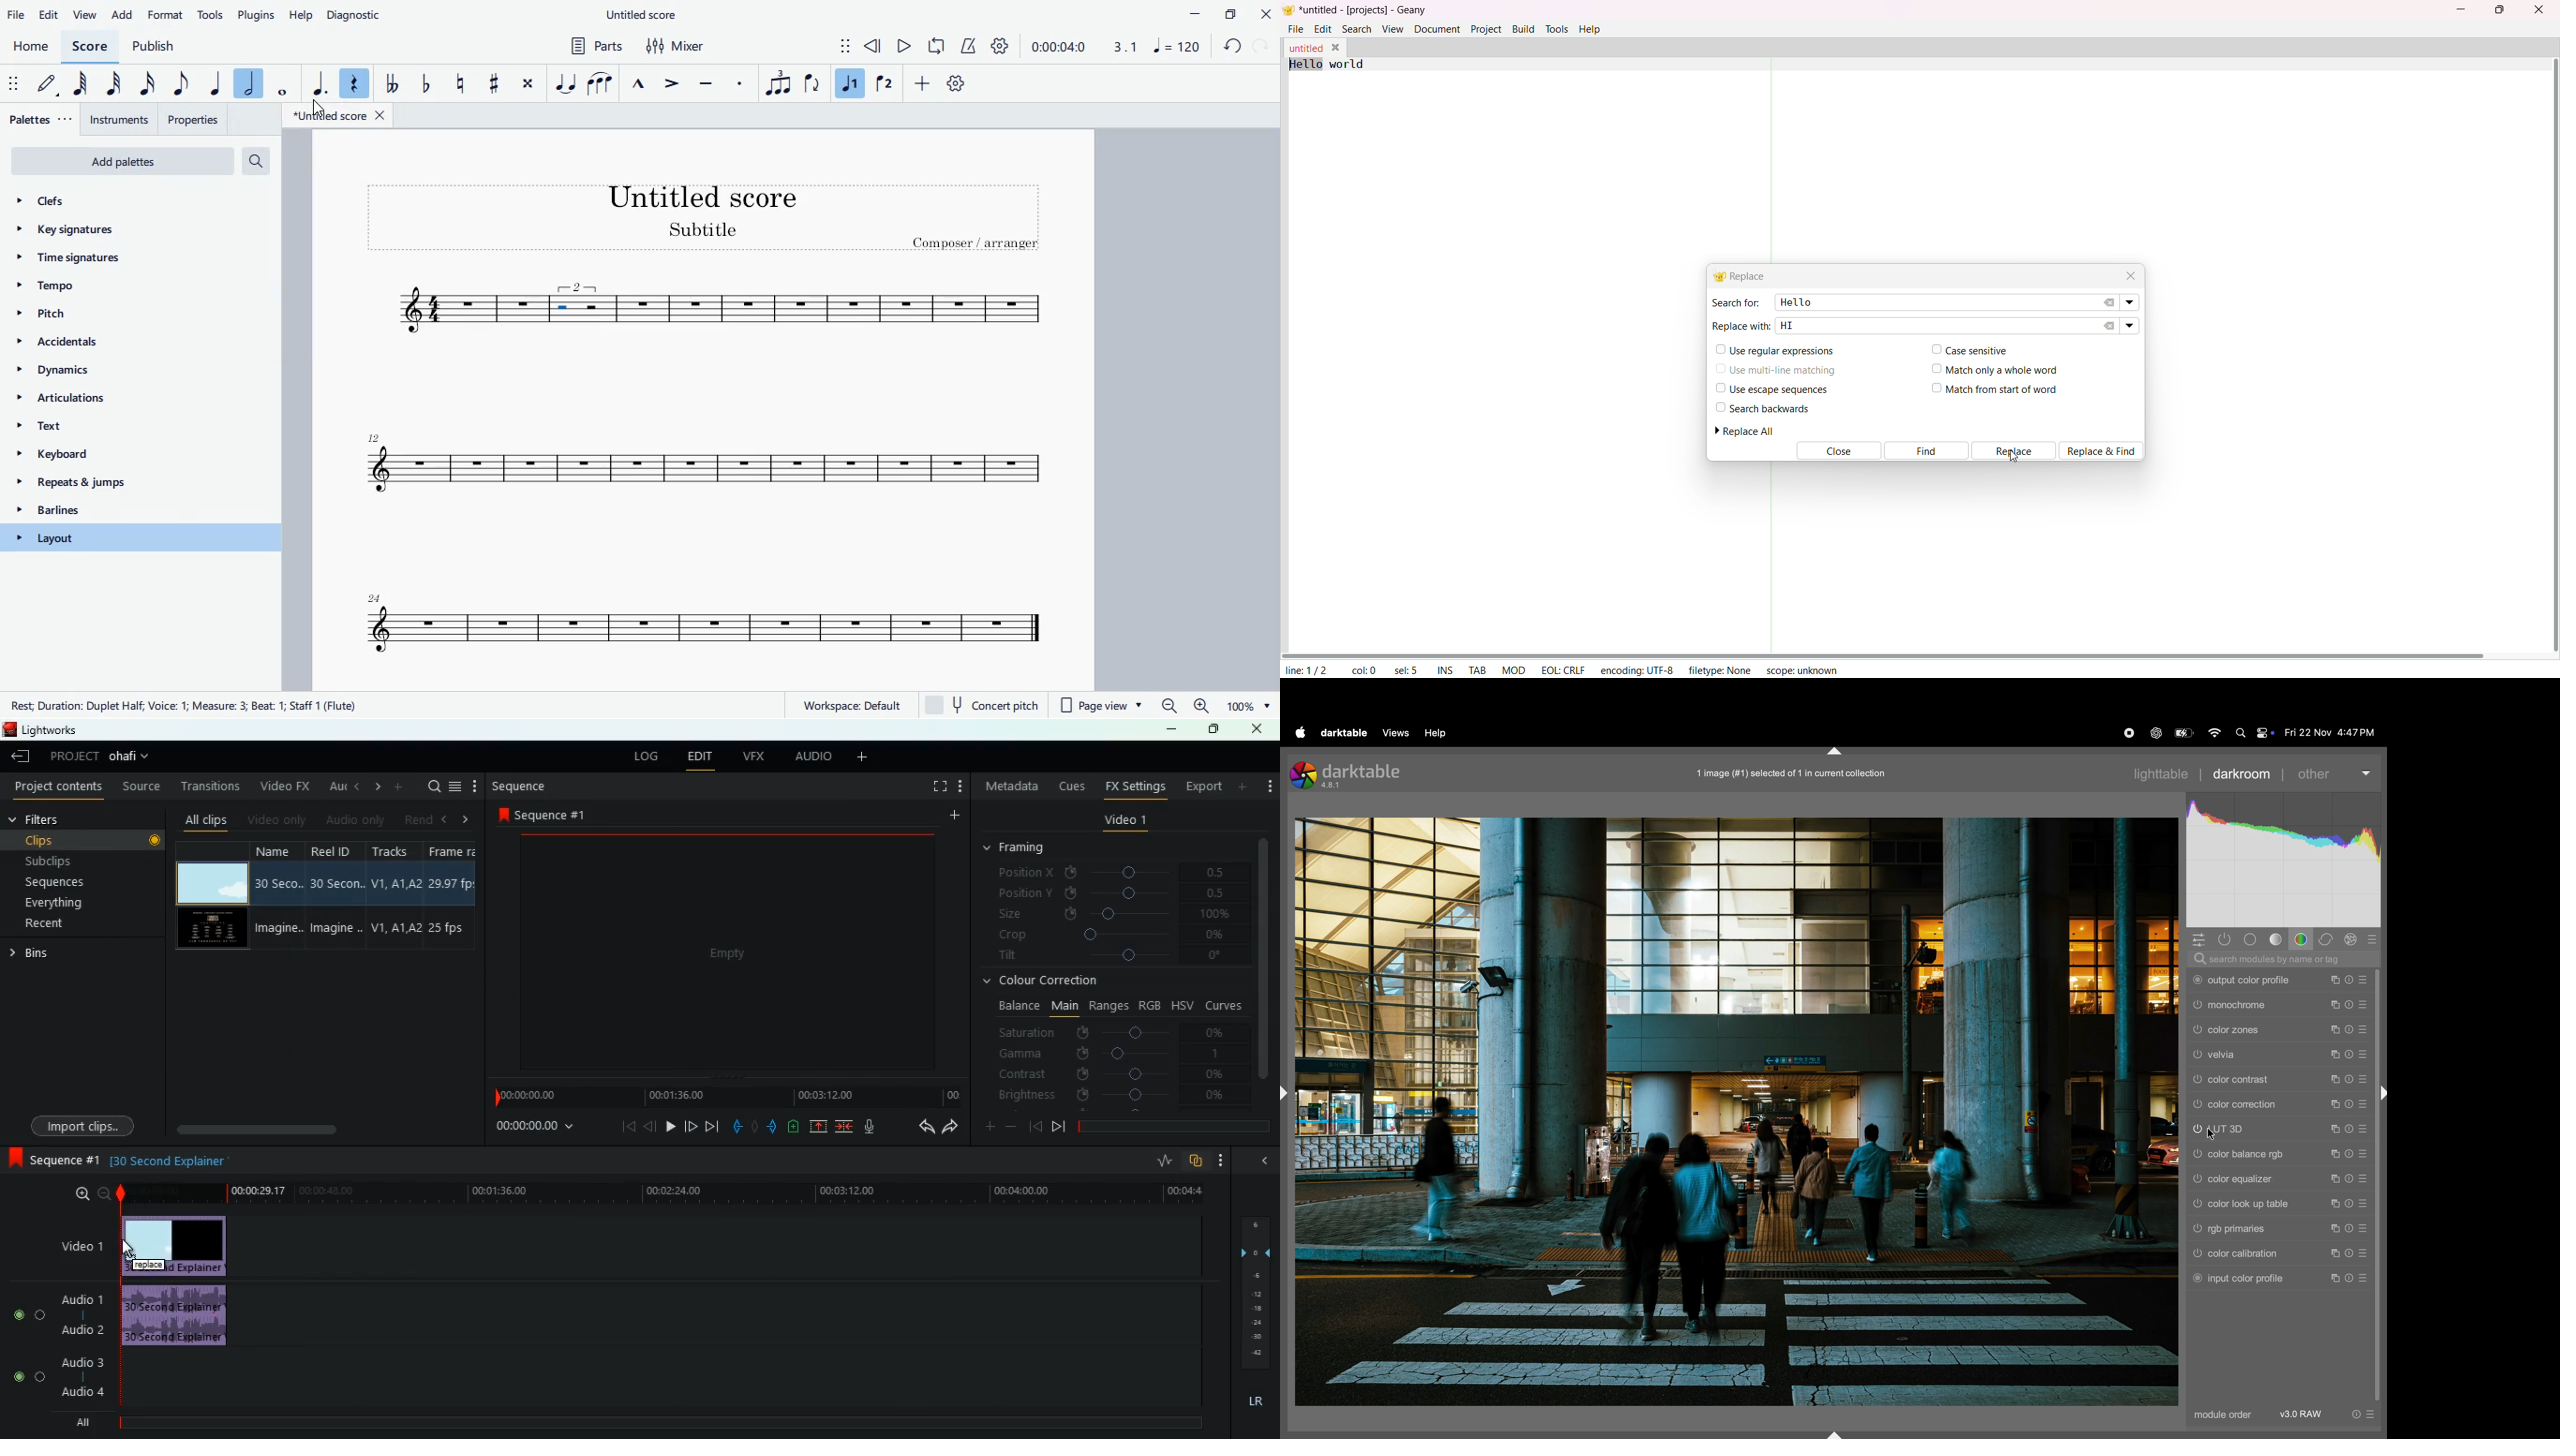  I want to click on reel id, so click(339, 897).